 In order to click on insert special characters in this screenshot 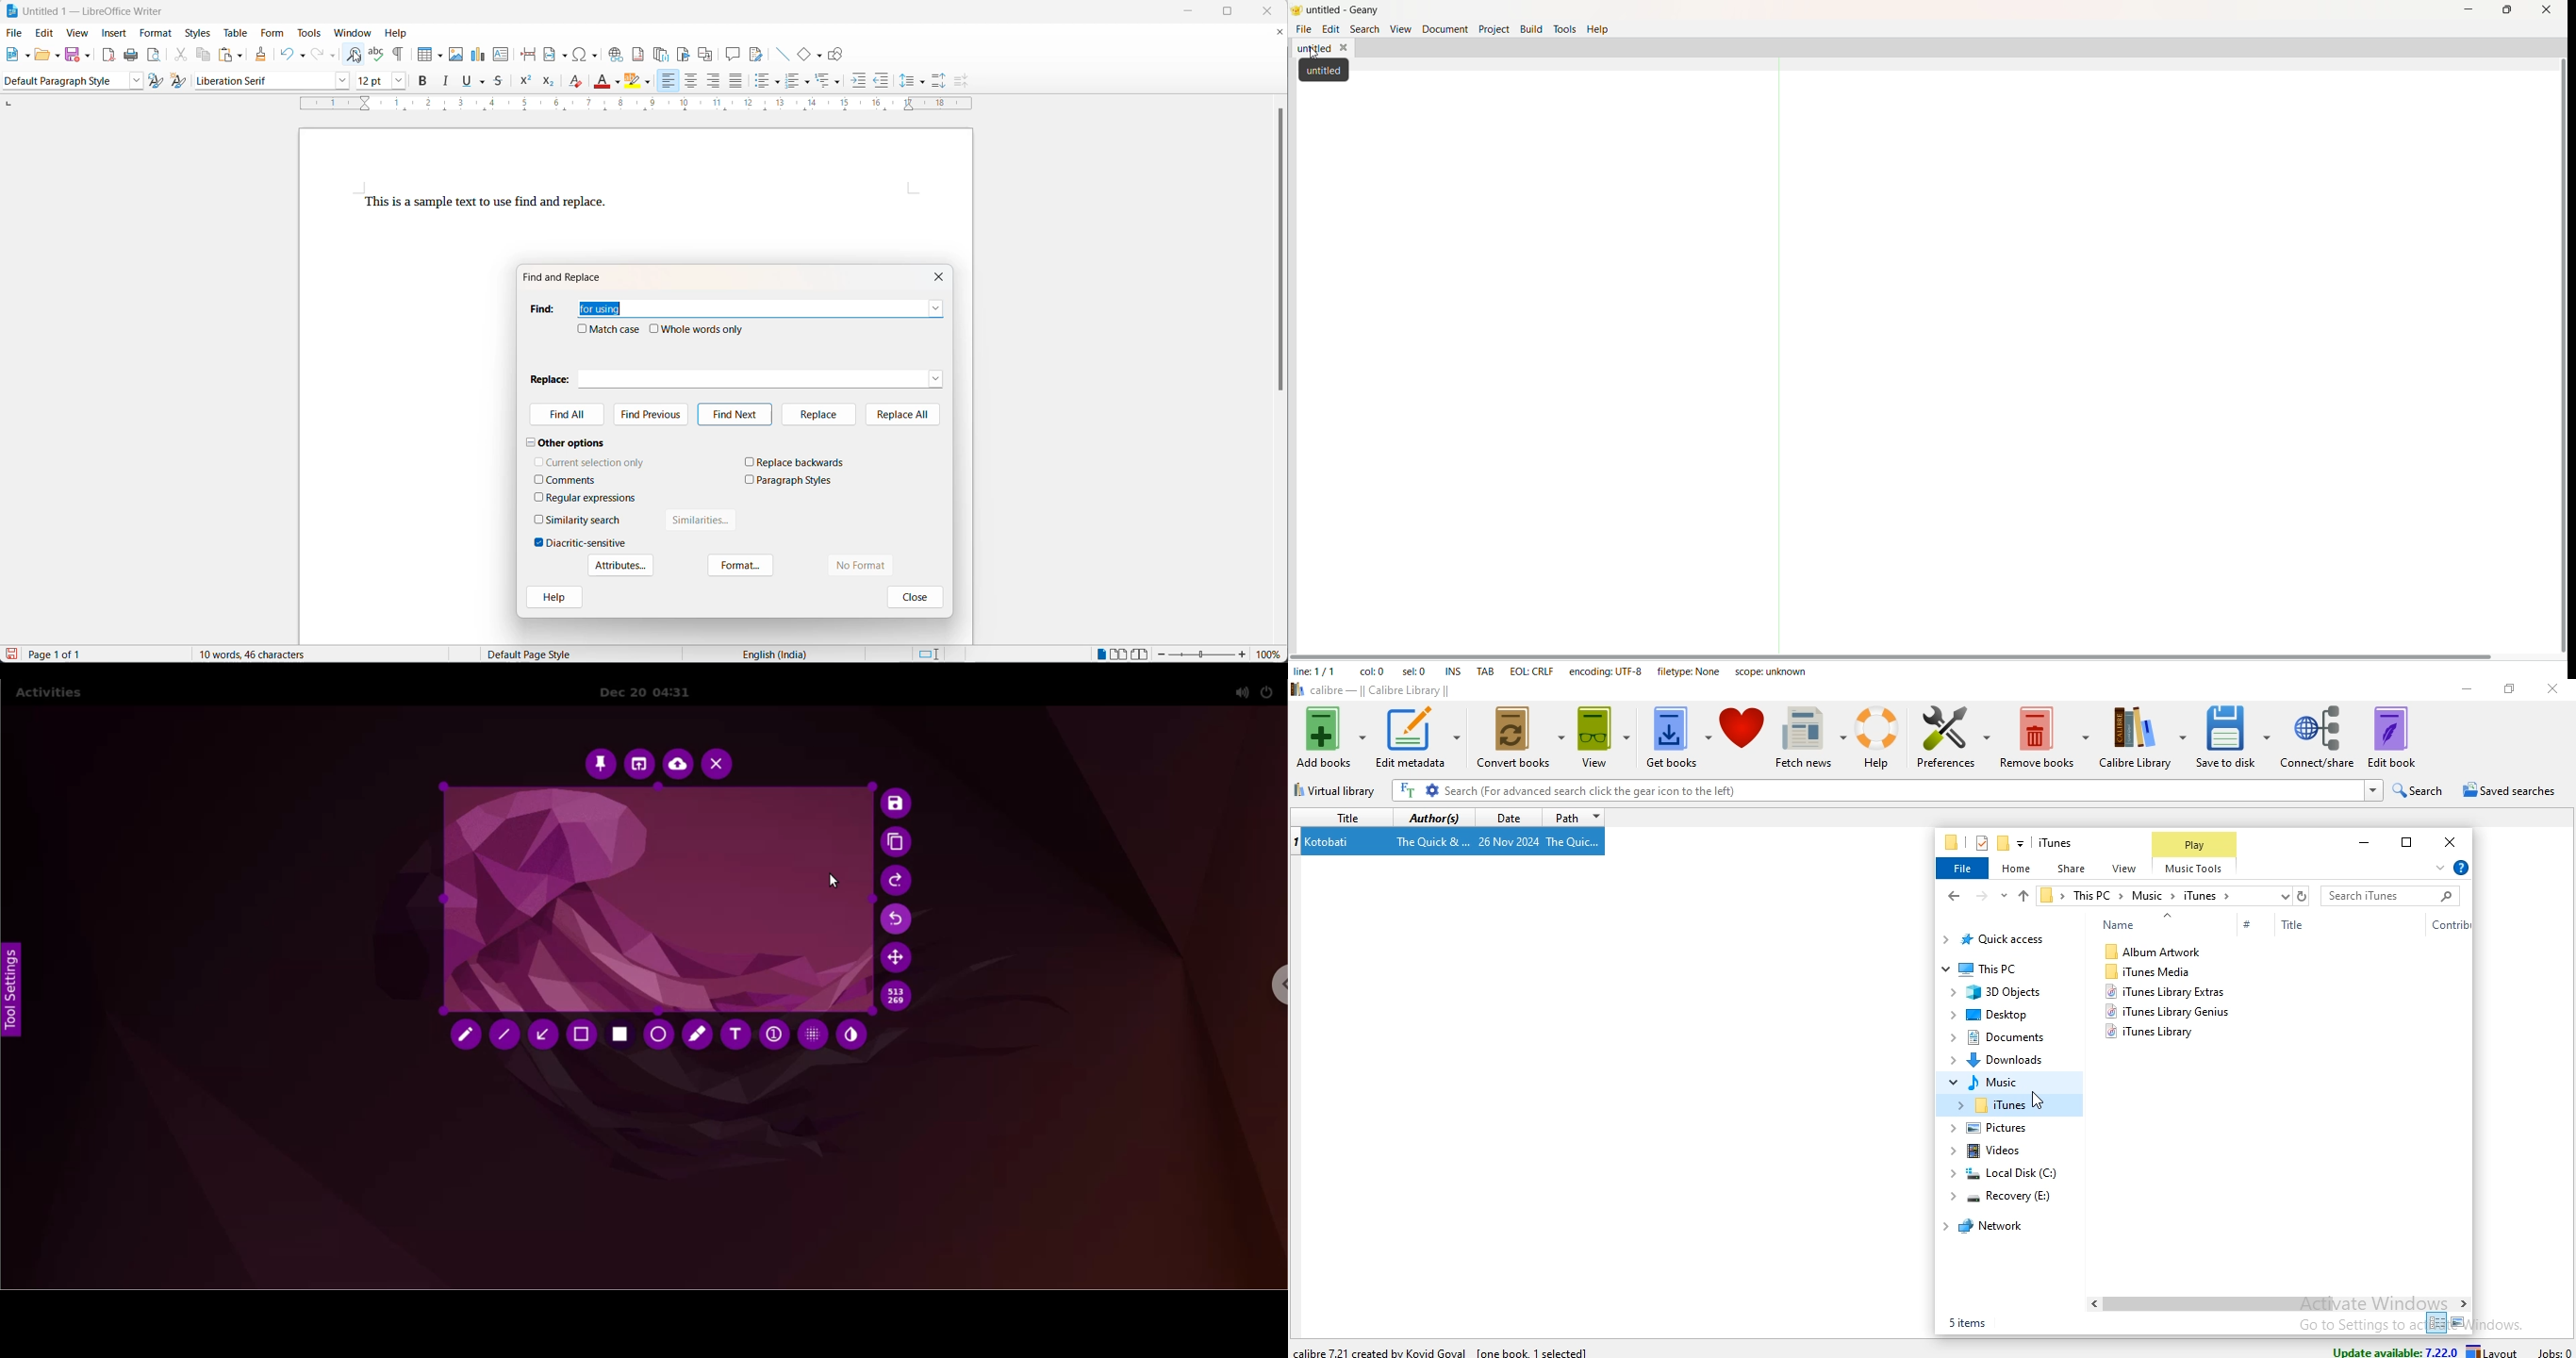, I will do `click(589, 54)`.